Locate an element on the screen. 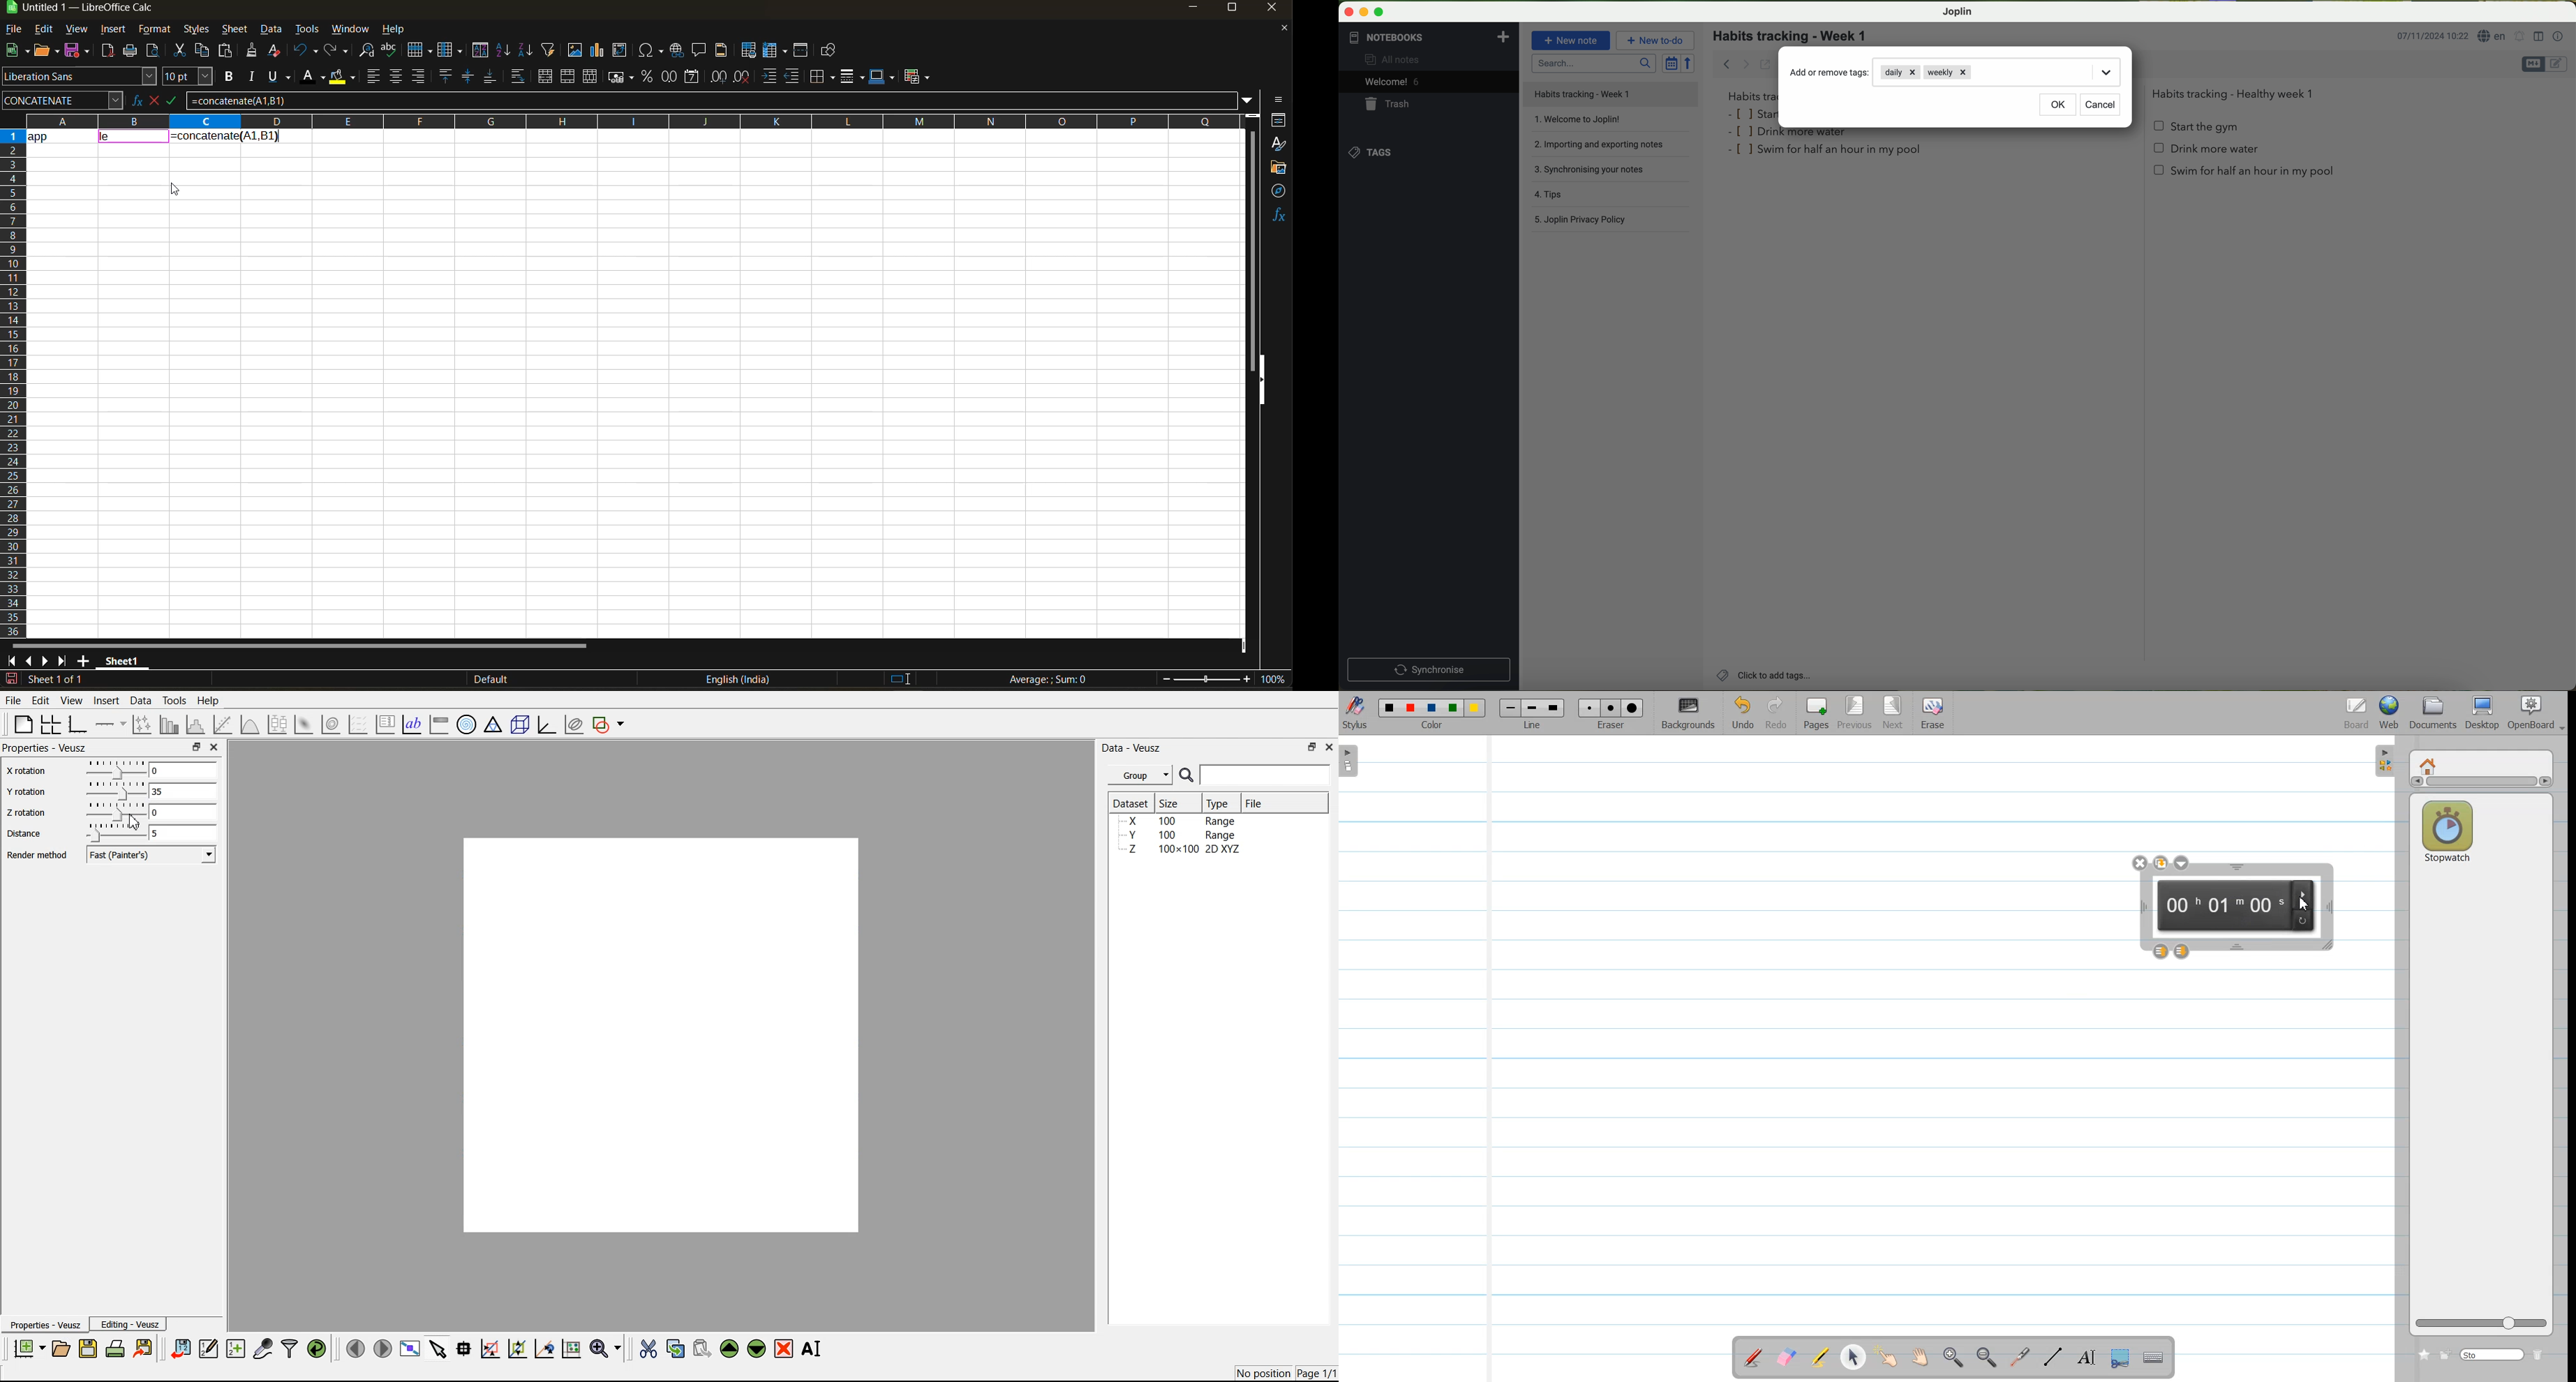 This screenshot has width=2576, height=1400. swim for half an hour in my pool is located at coordinates (1827, 151).